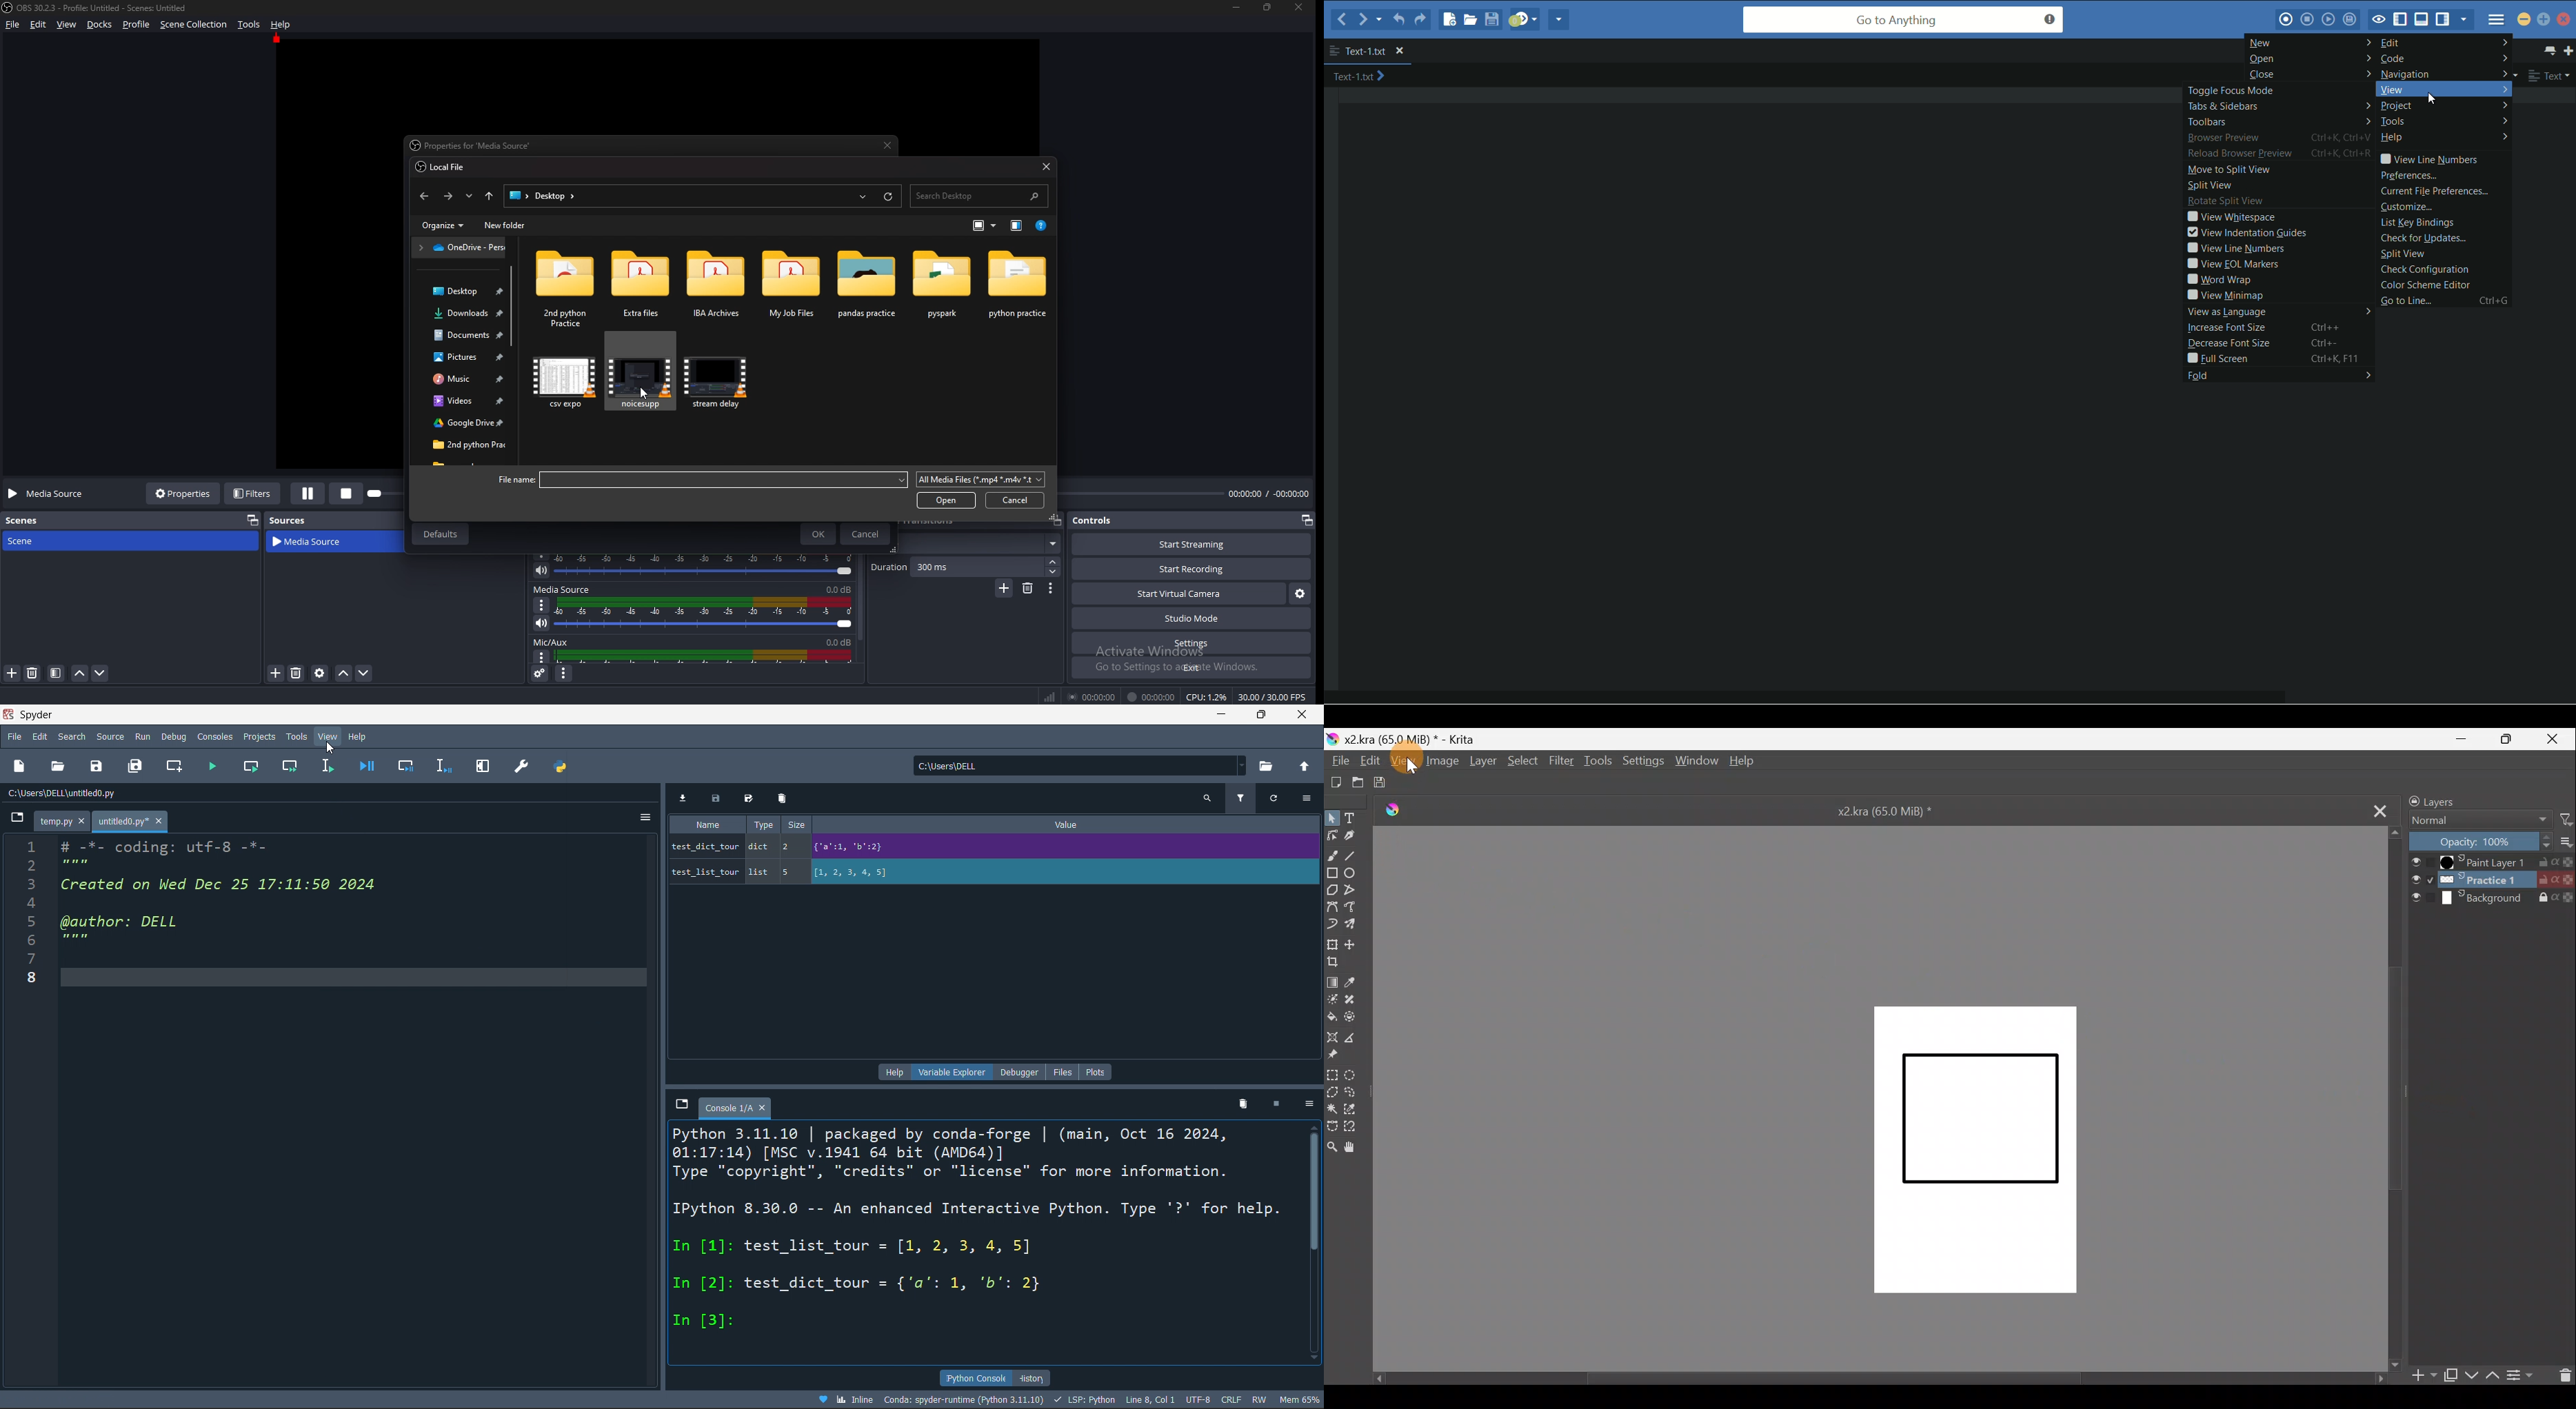 The height and width of the screenshot is (1428, 2576). I want to click on Delete sources, so click(297, 673).